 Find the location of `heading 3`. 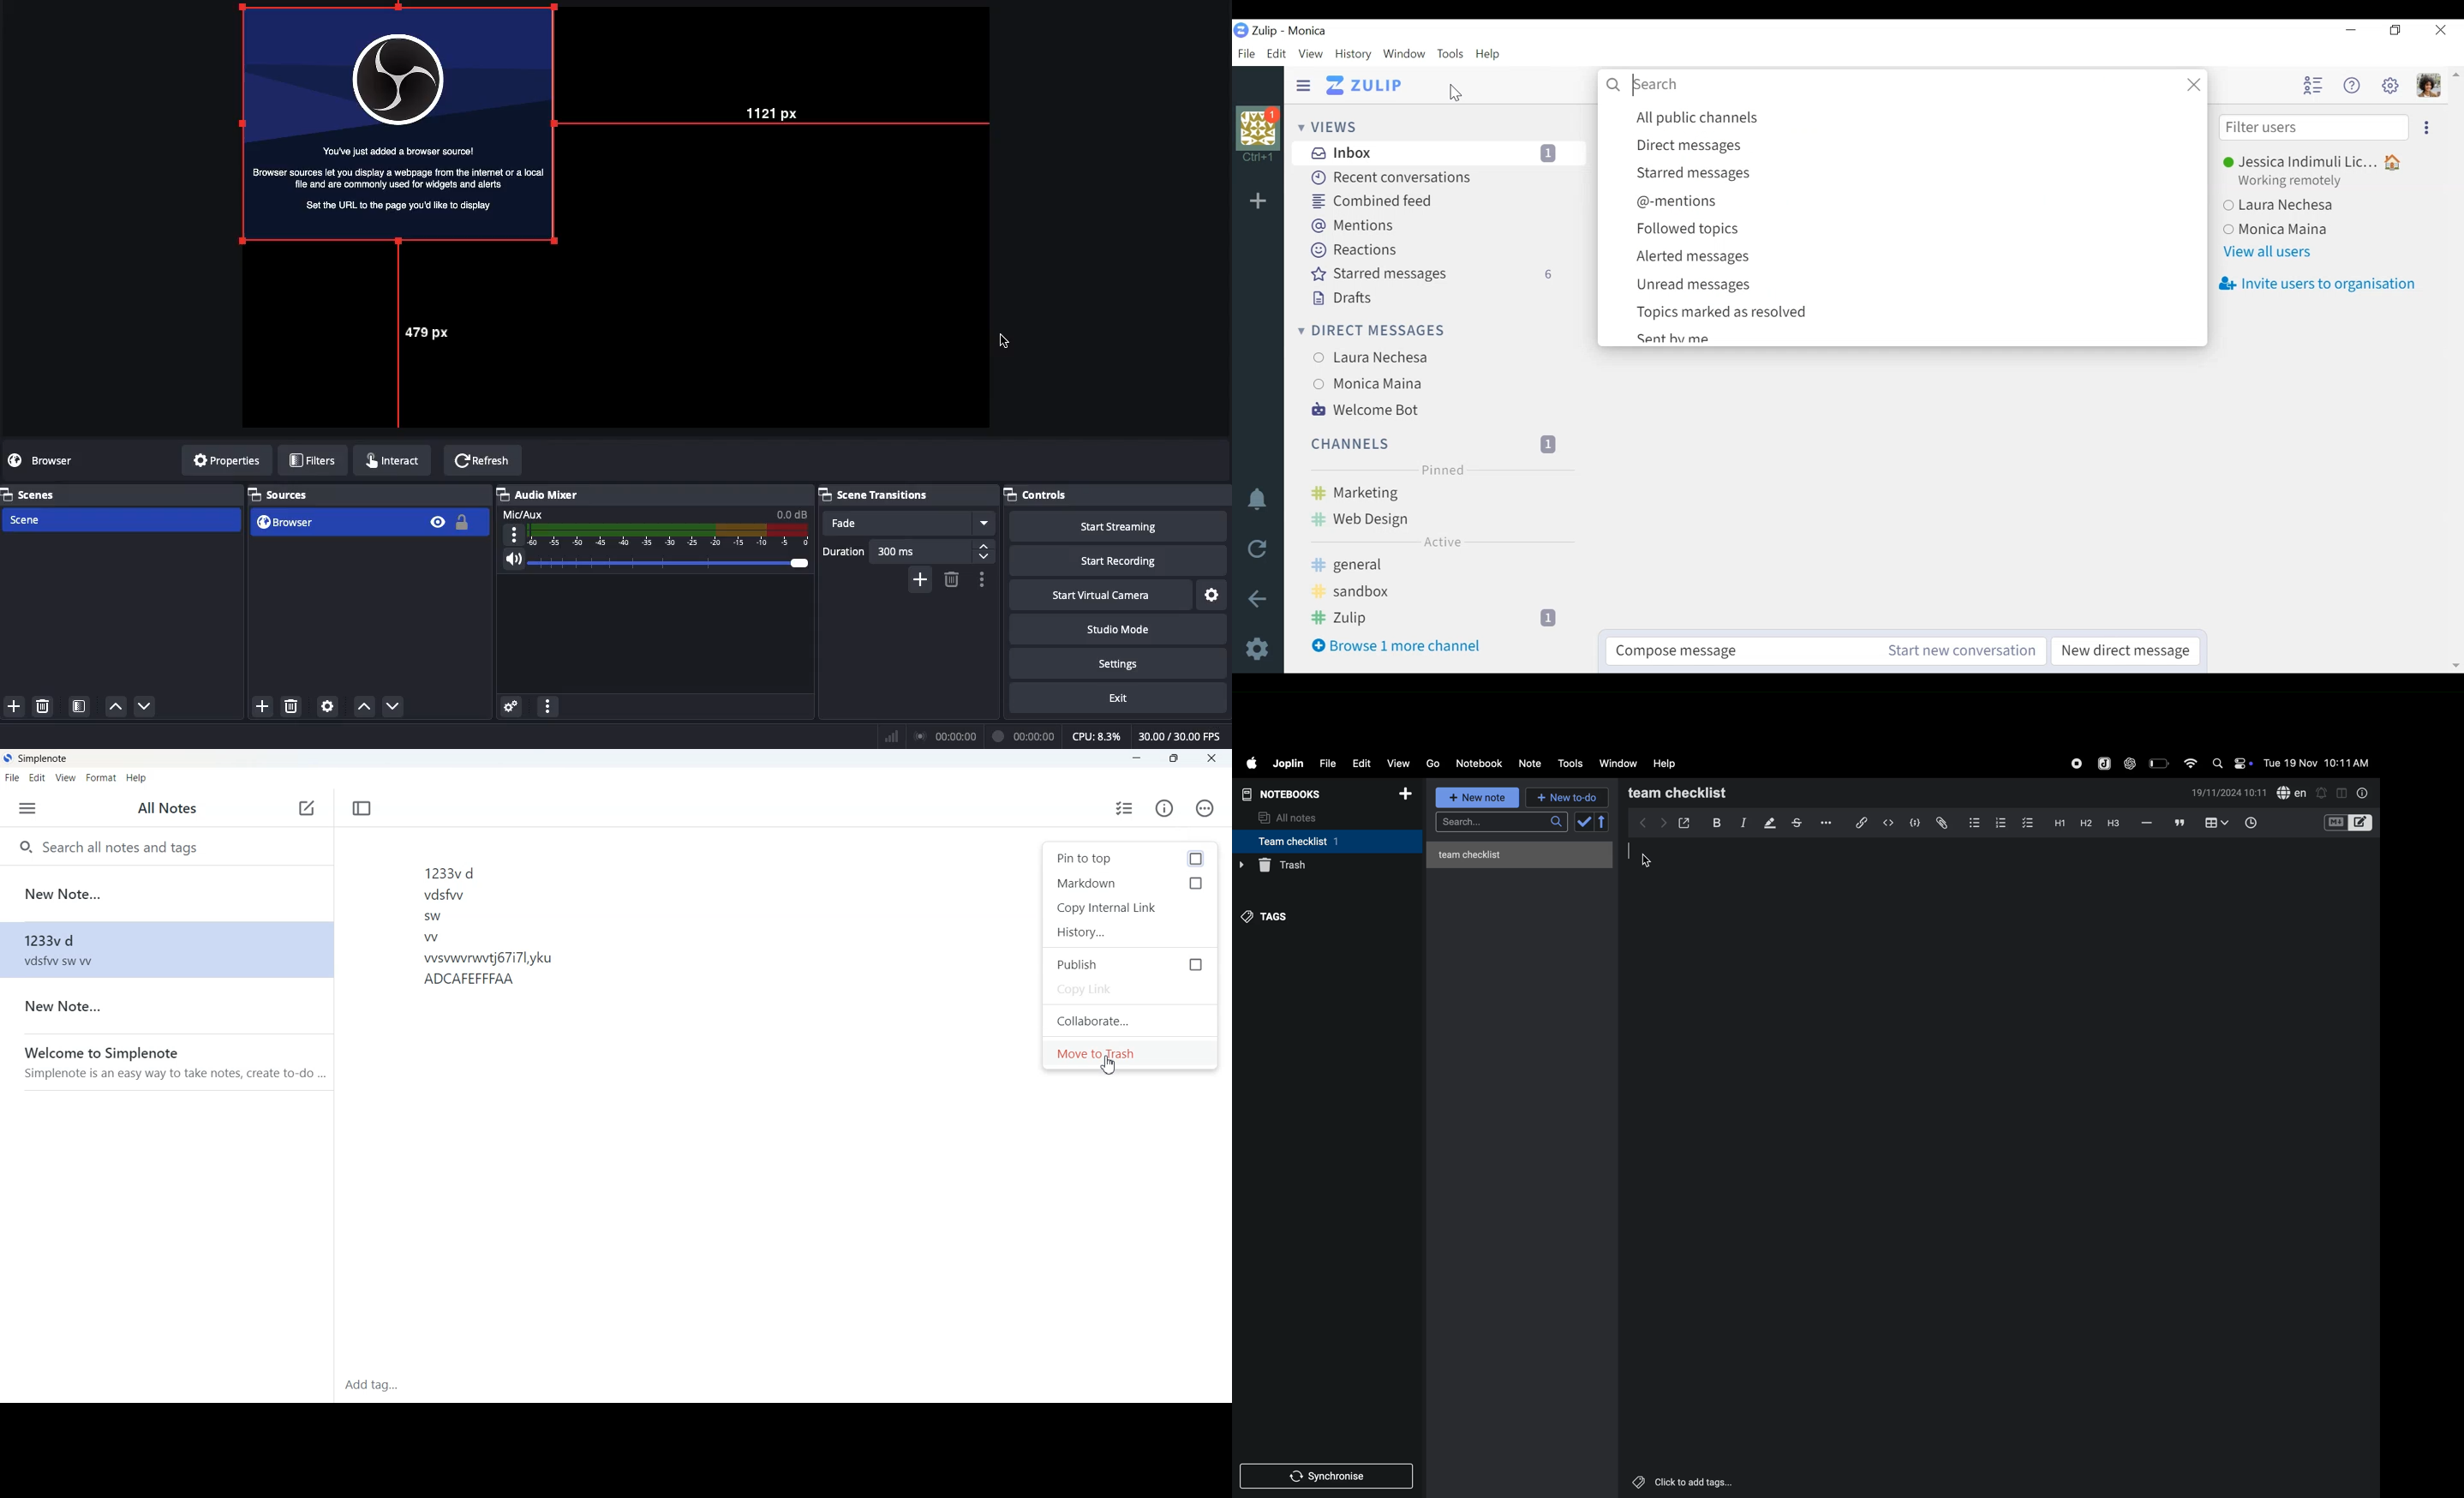

heading 3 is located at coordinates (2113, 823).